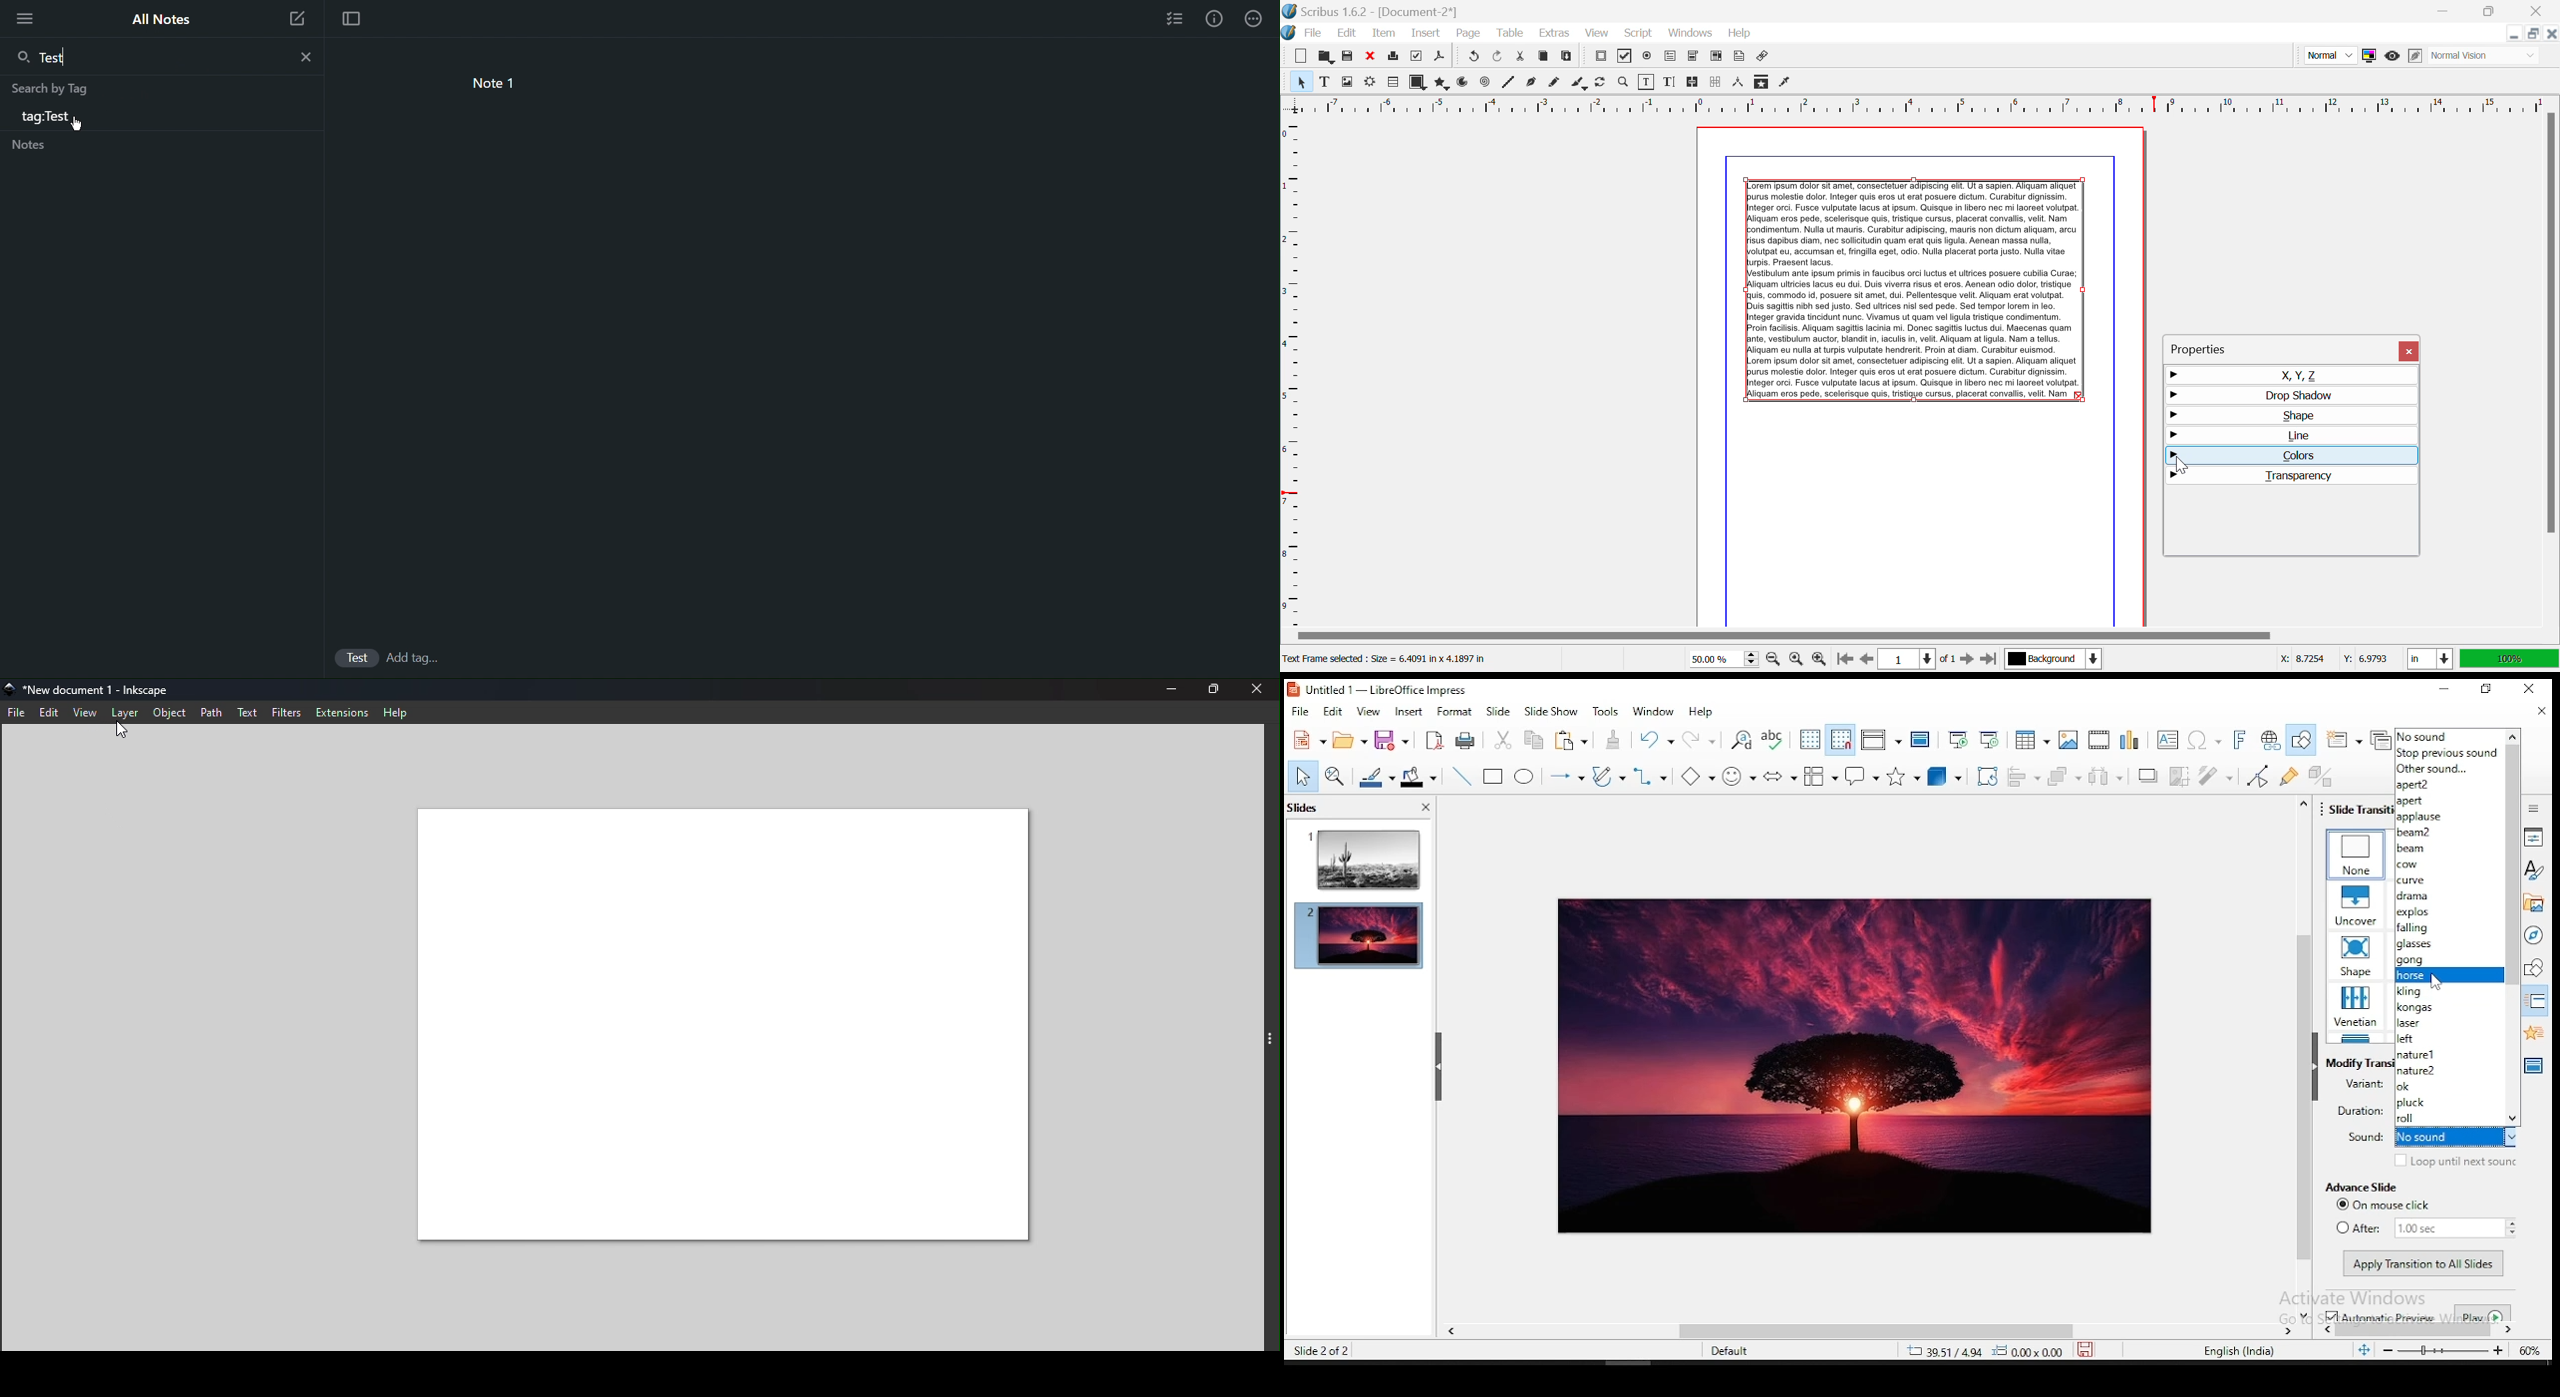 Image resolution: width=2576 pixels, height=1400 pixels. Describe the element at coordinates (1300, 81) in the screenshot. I see `Select` at that location.